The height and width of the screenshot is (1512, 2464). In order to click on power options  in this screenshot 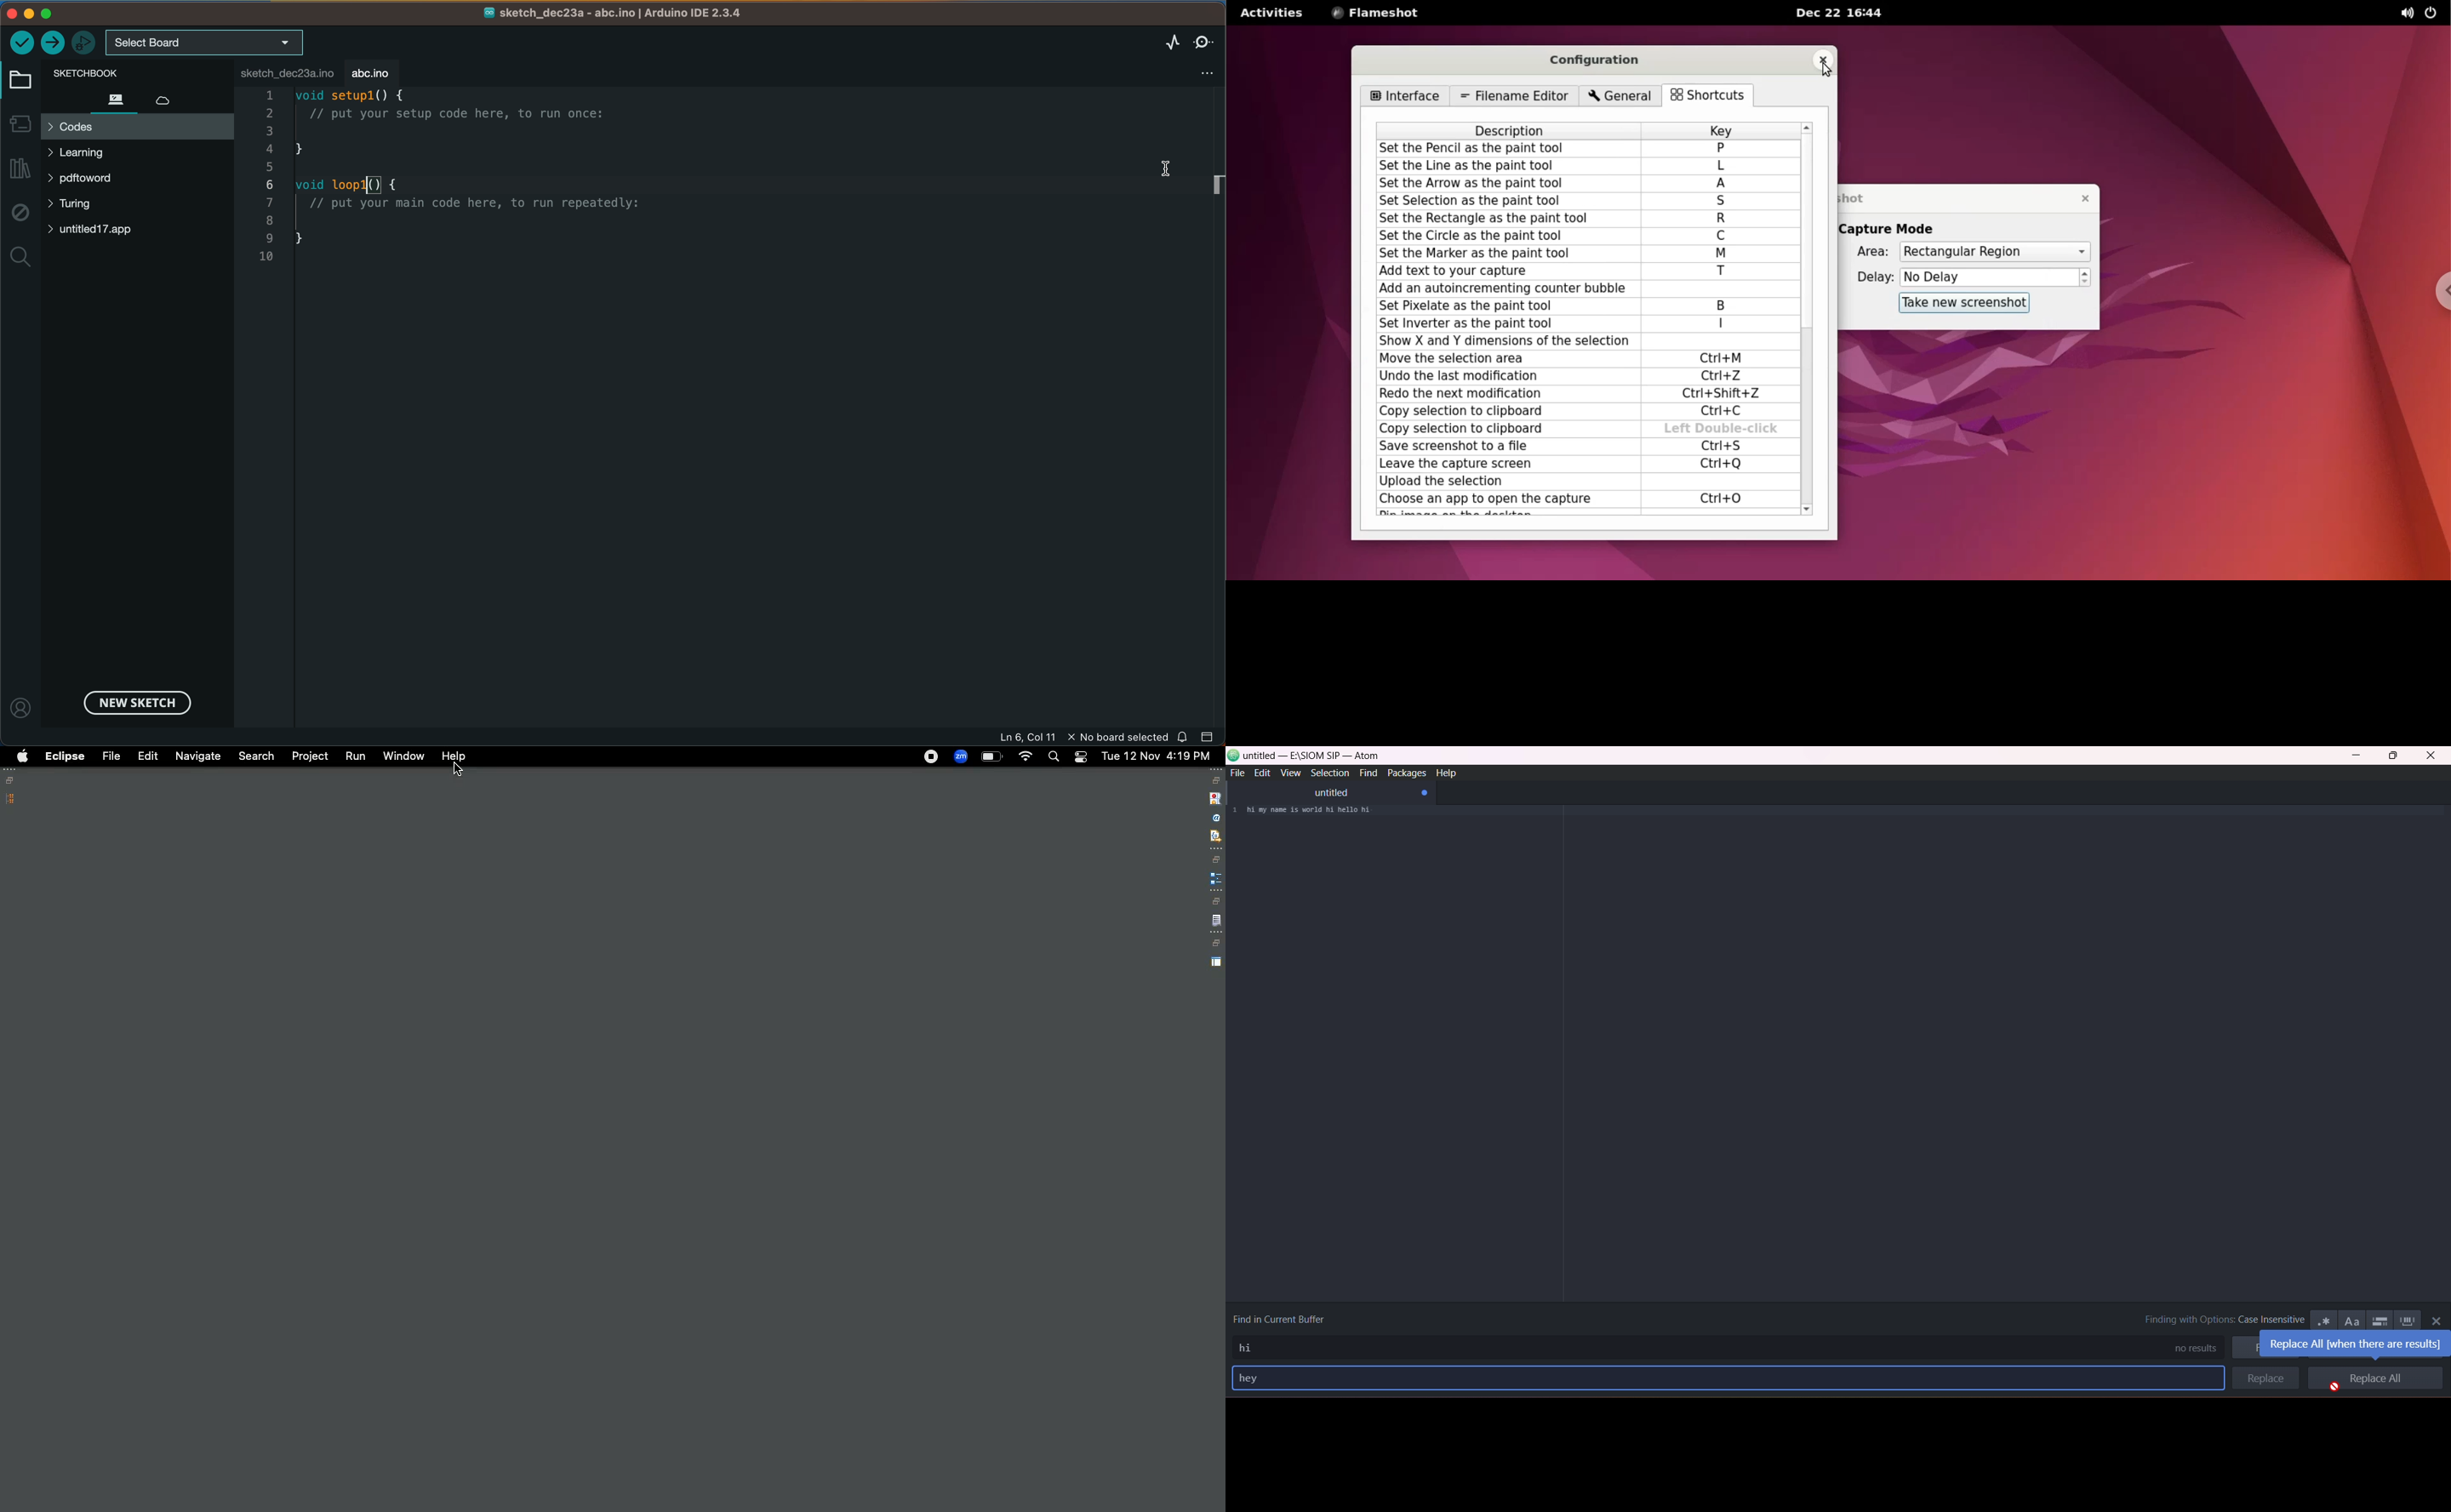, I will do `click(2433, 13)`.